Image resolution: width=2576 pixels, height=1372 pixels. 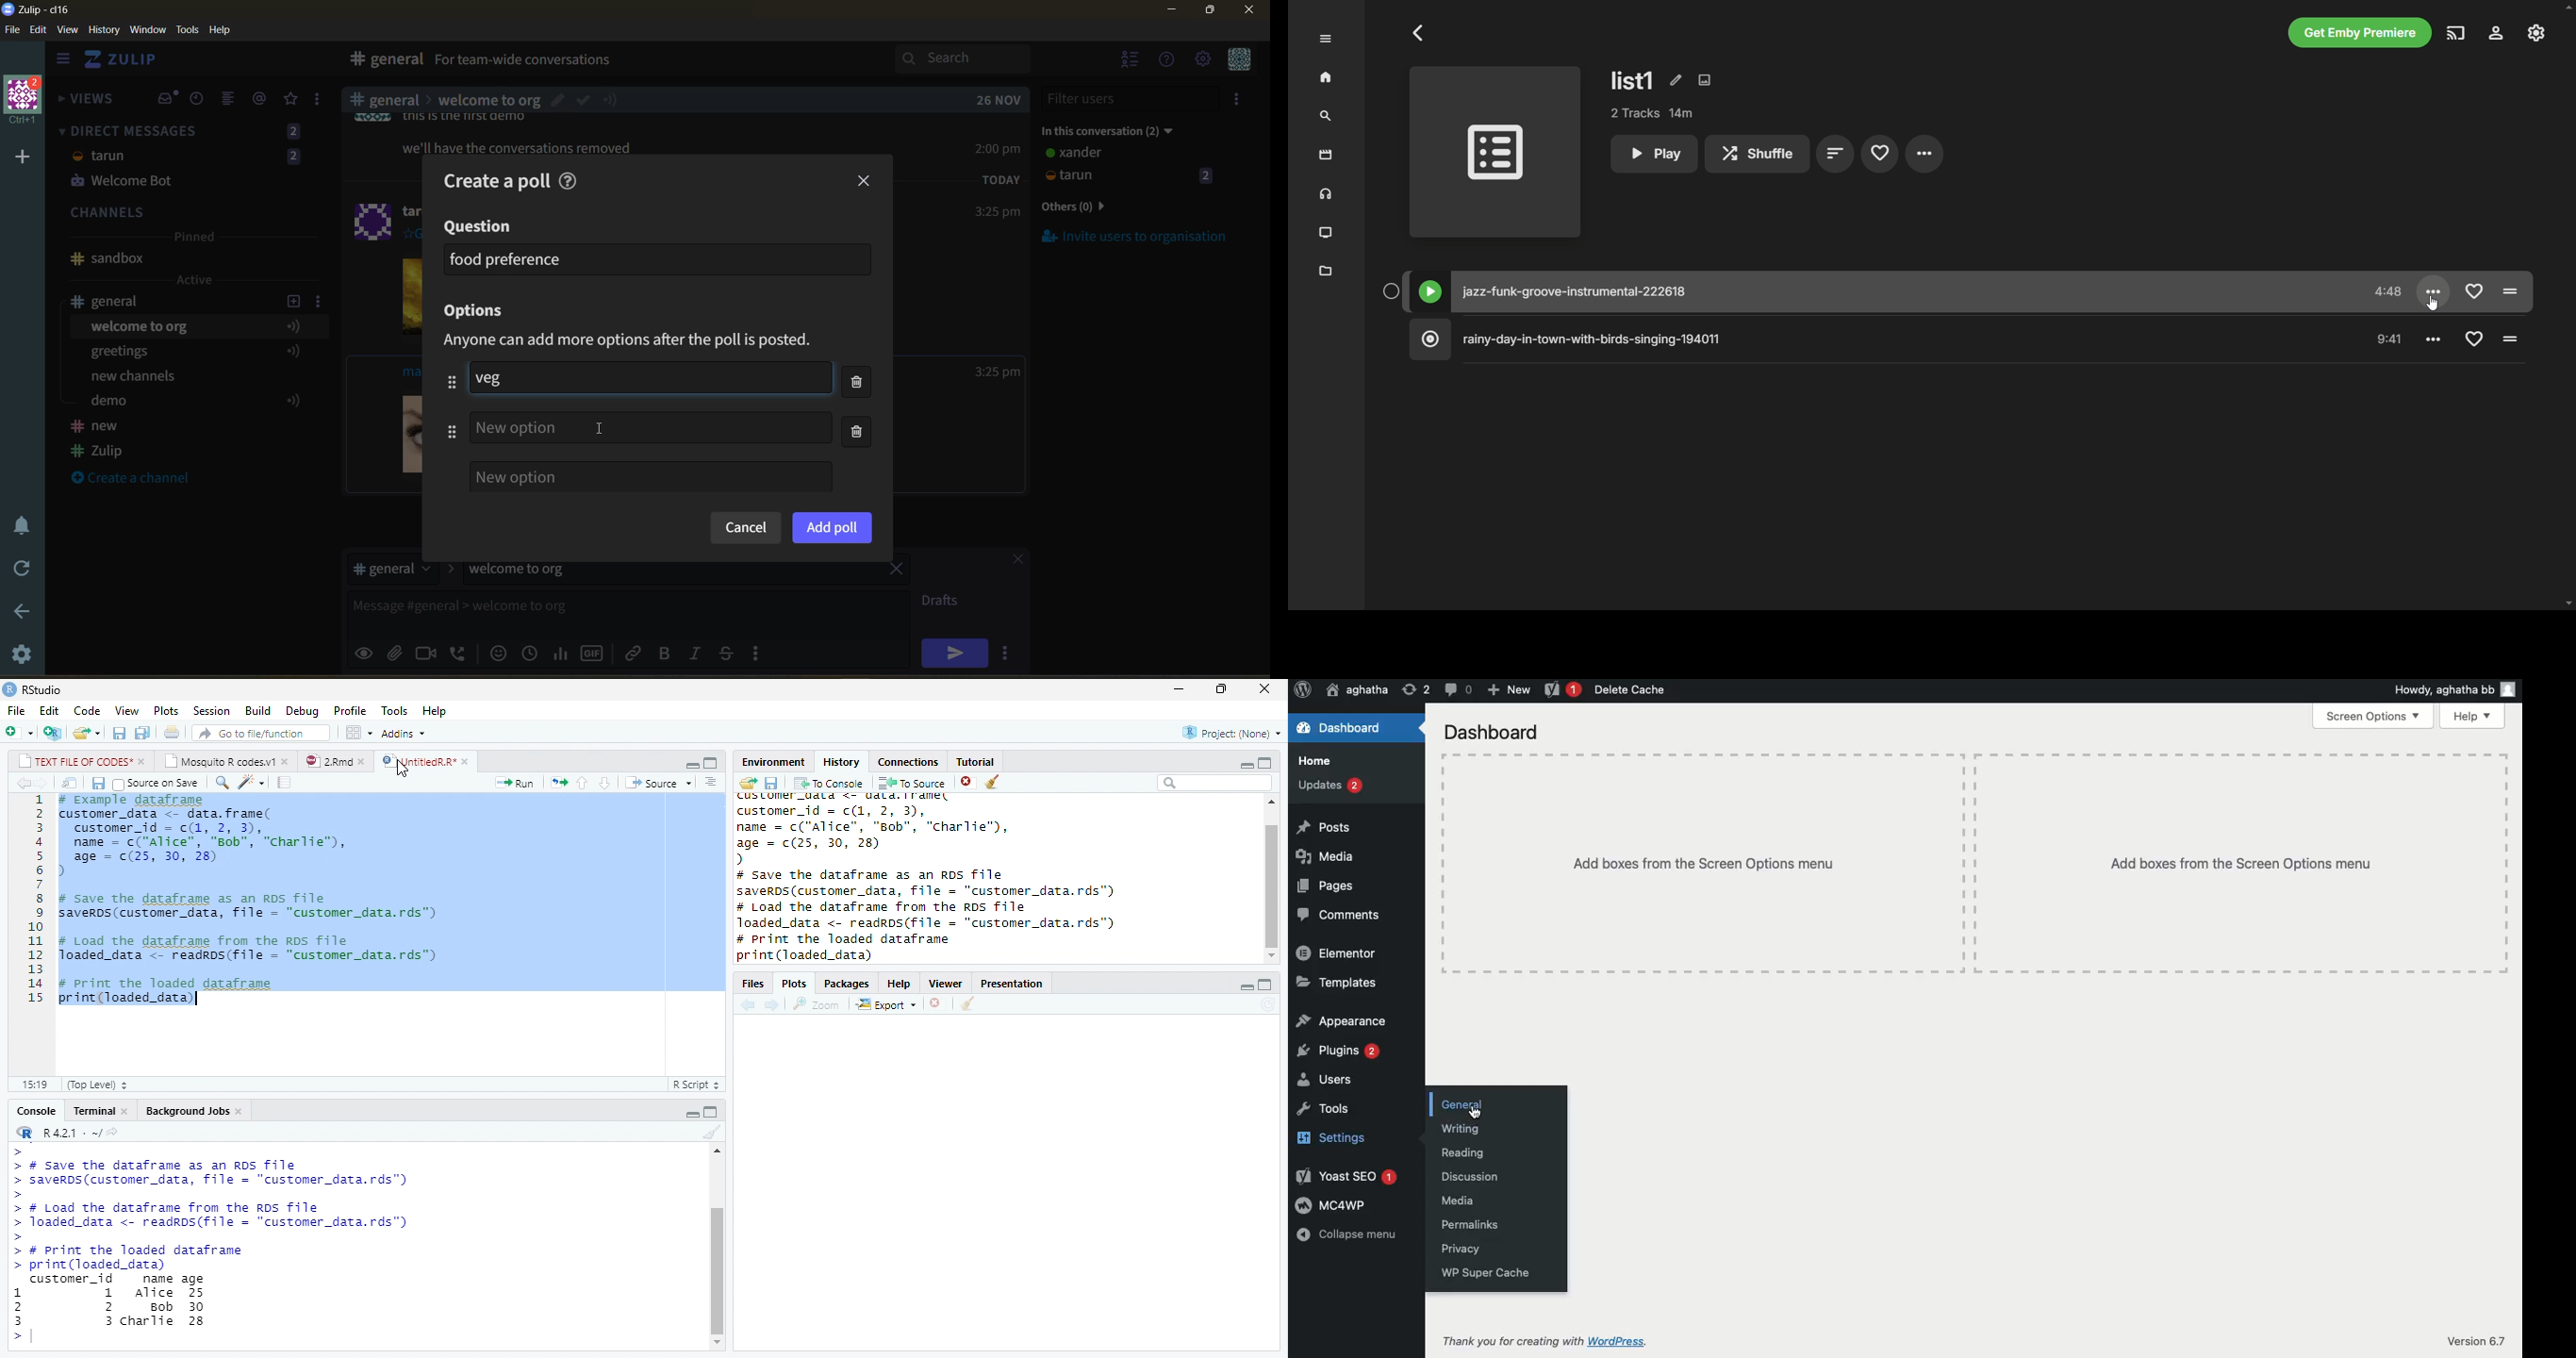 I want to click on maximize, so click(x=1265, y=763).